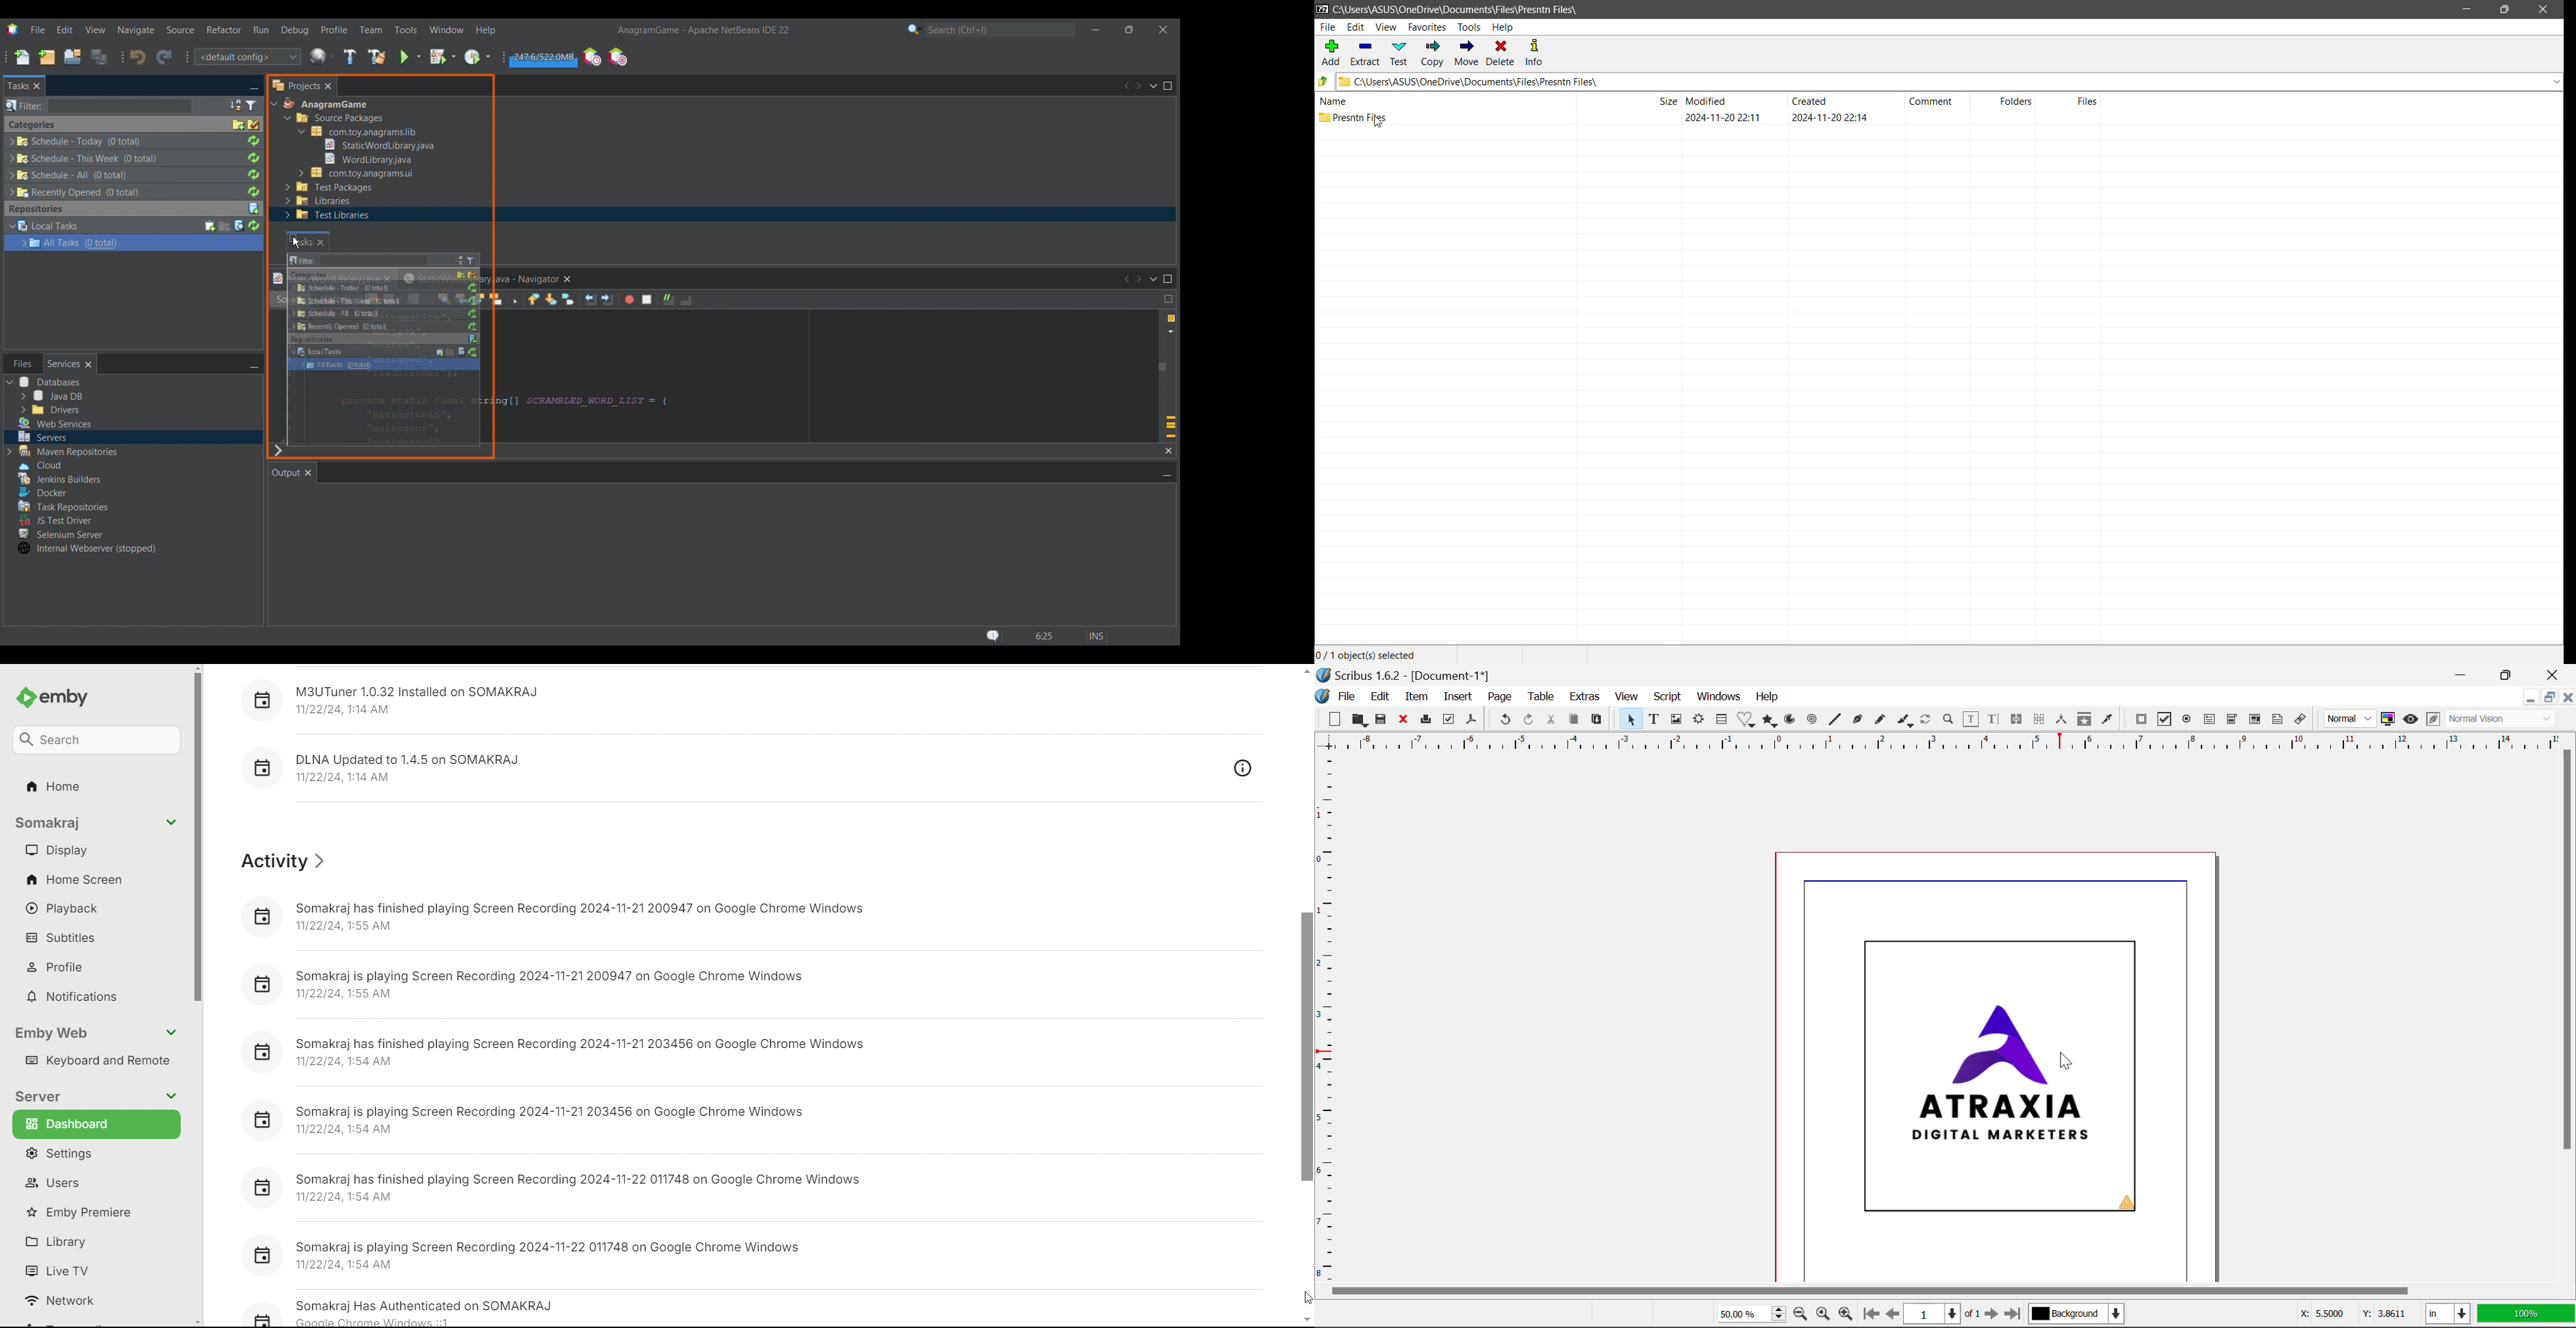 The image size is (2576, 1344). What do you see at coordinates (2065, 1064) in the screenshot?
I see `Cursor Position` at bounding box center [2065, 1064].